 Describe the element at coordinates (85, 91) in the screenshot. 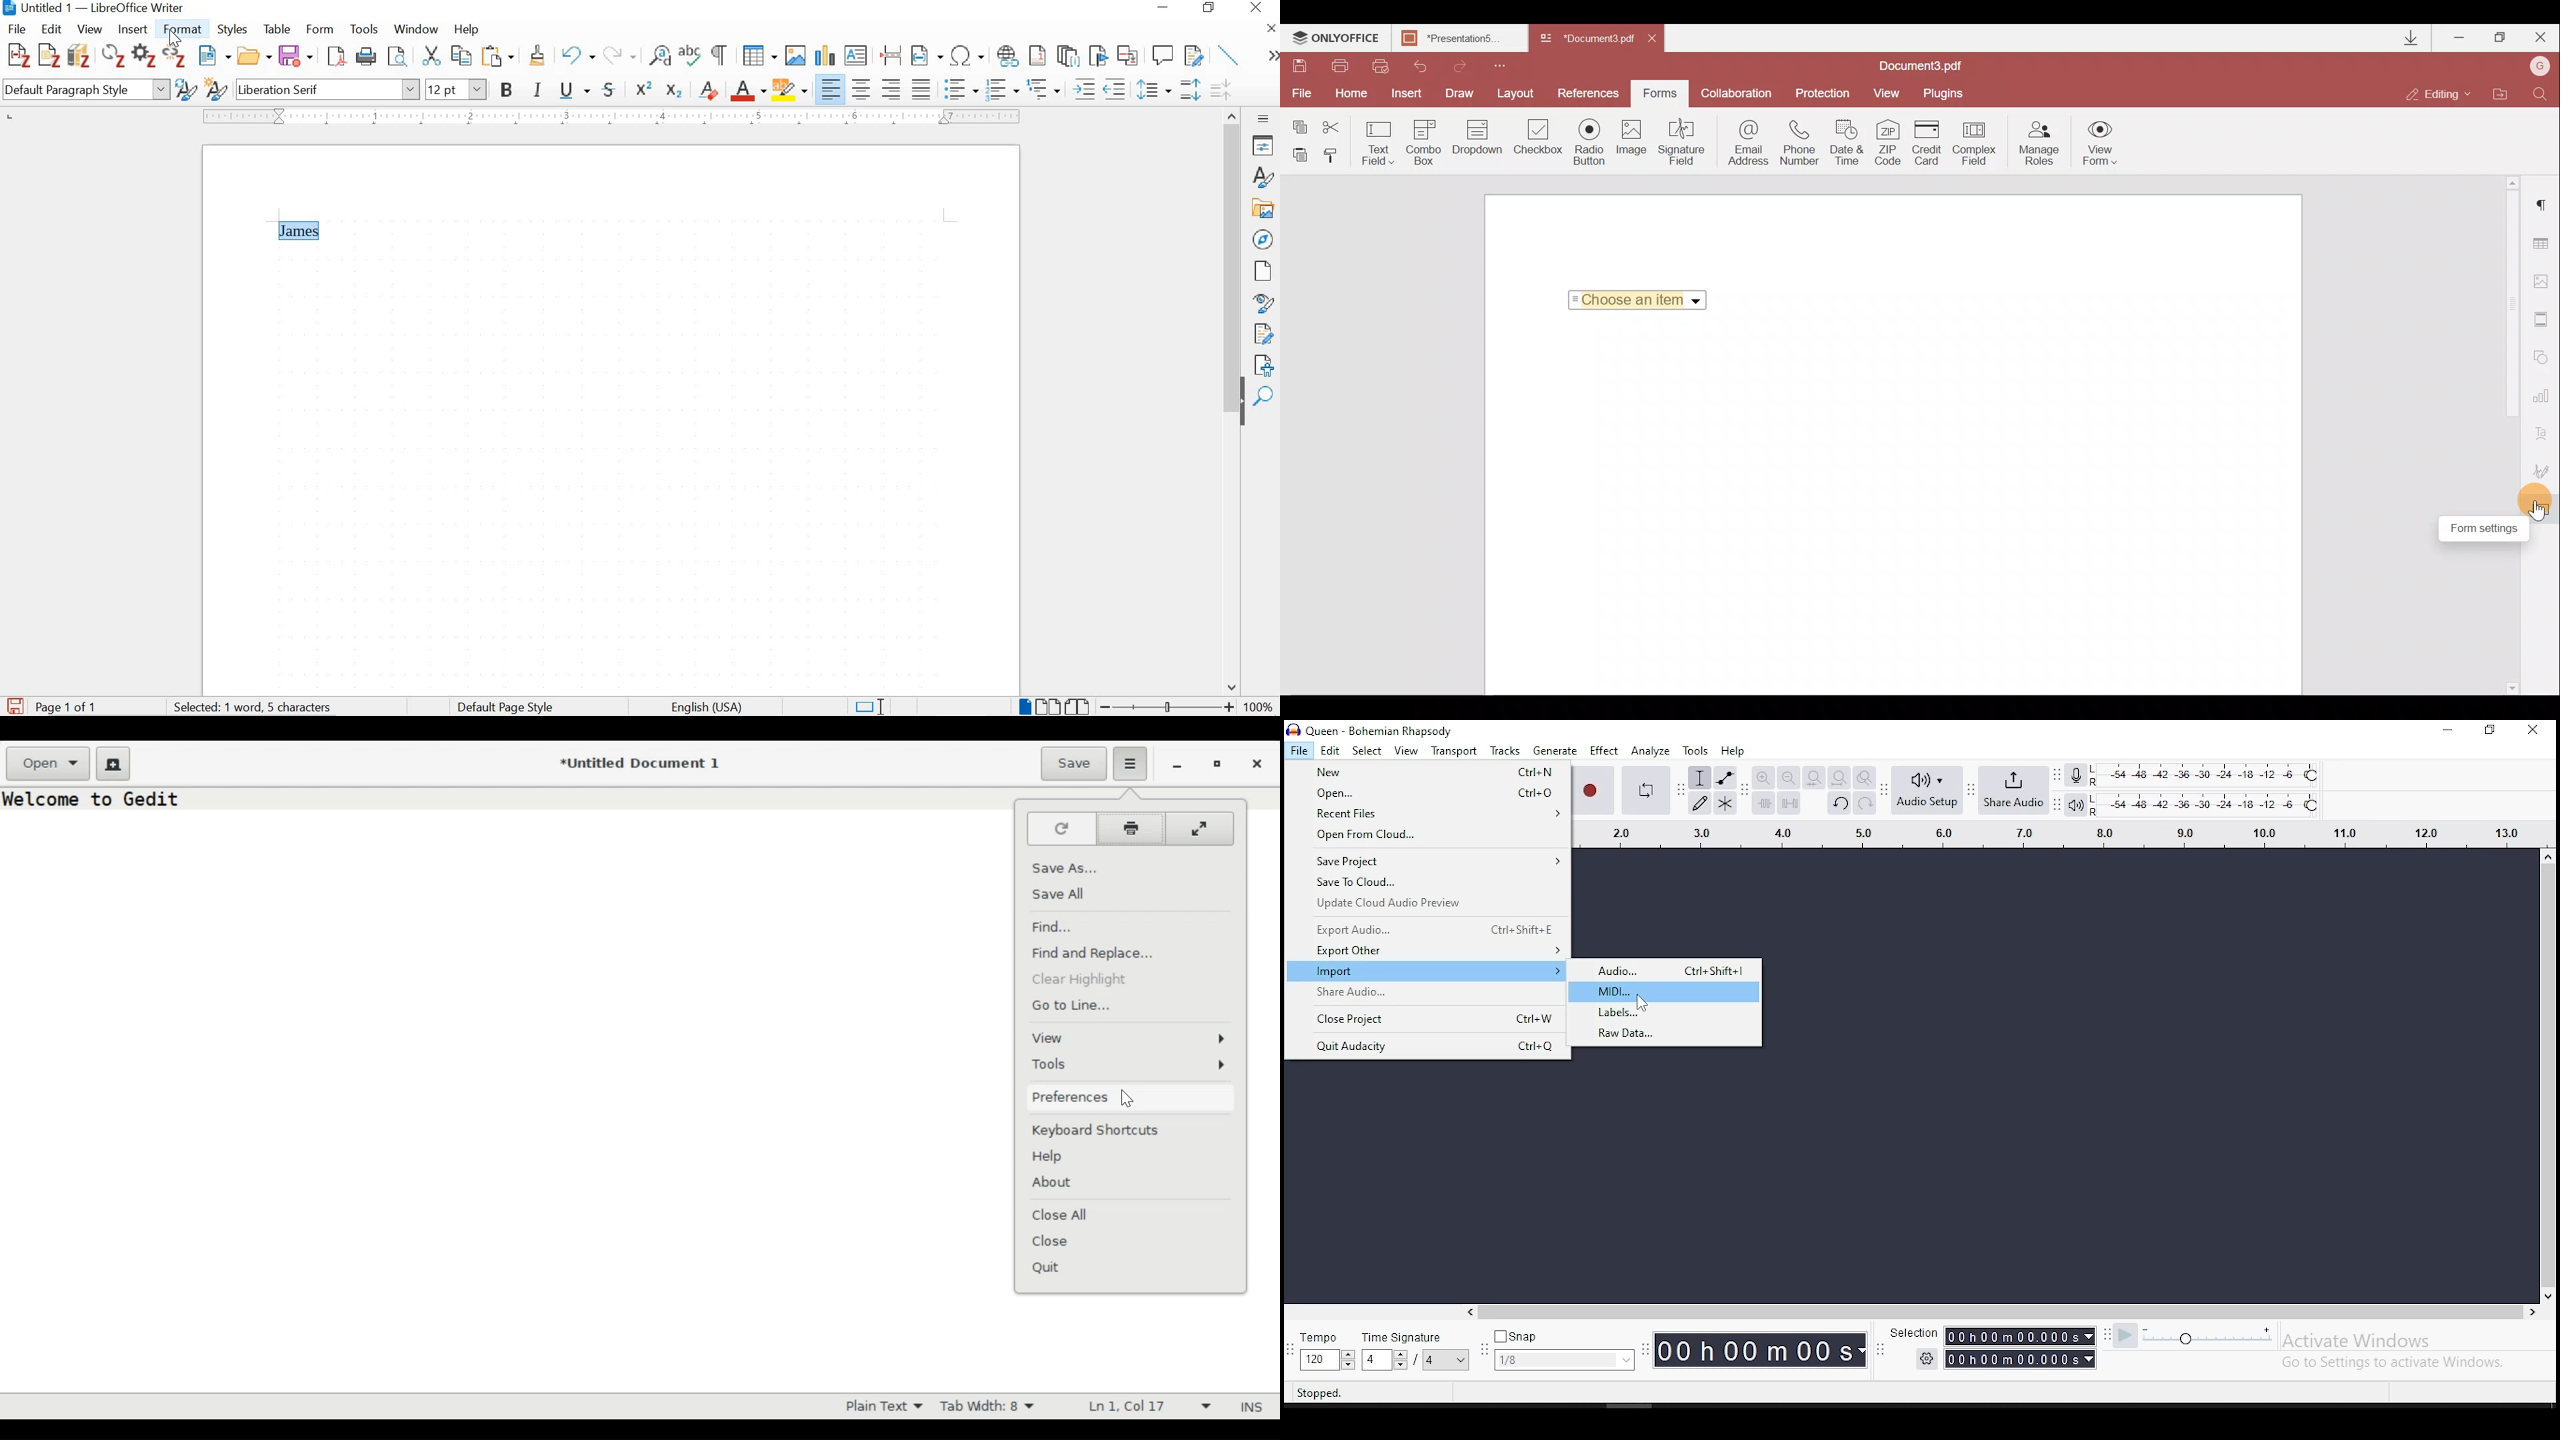

I see `set paragraph style` at that location.